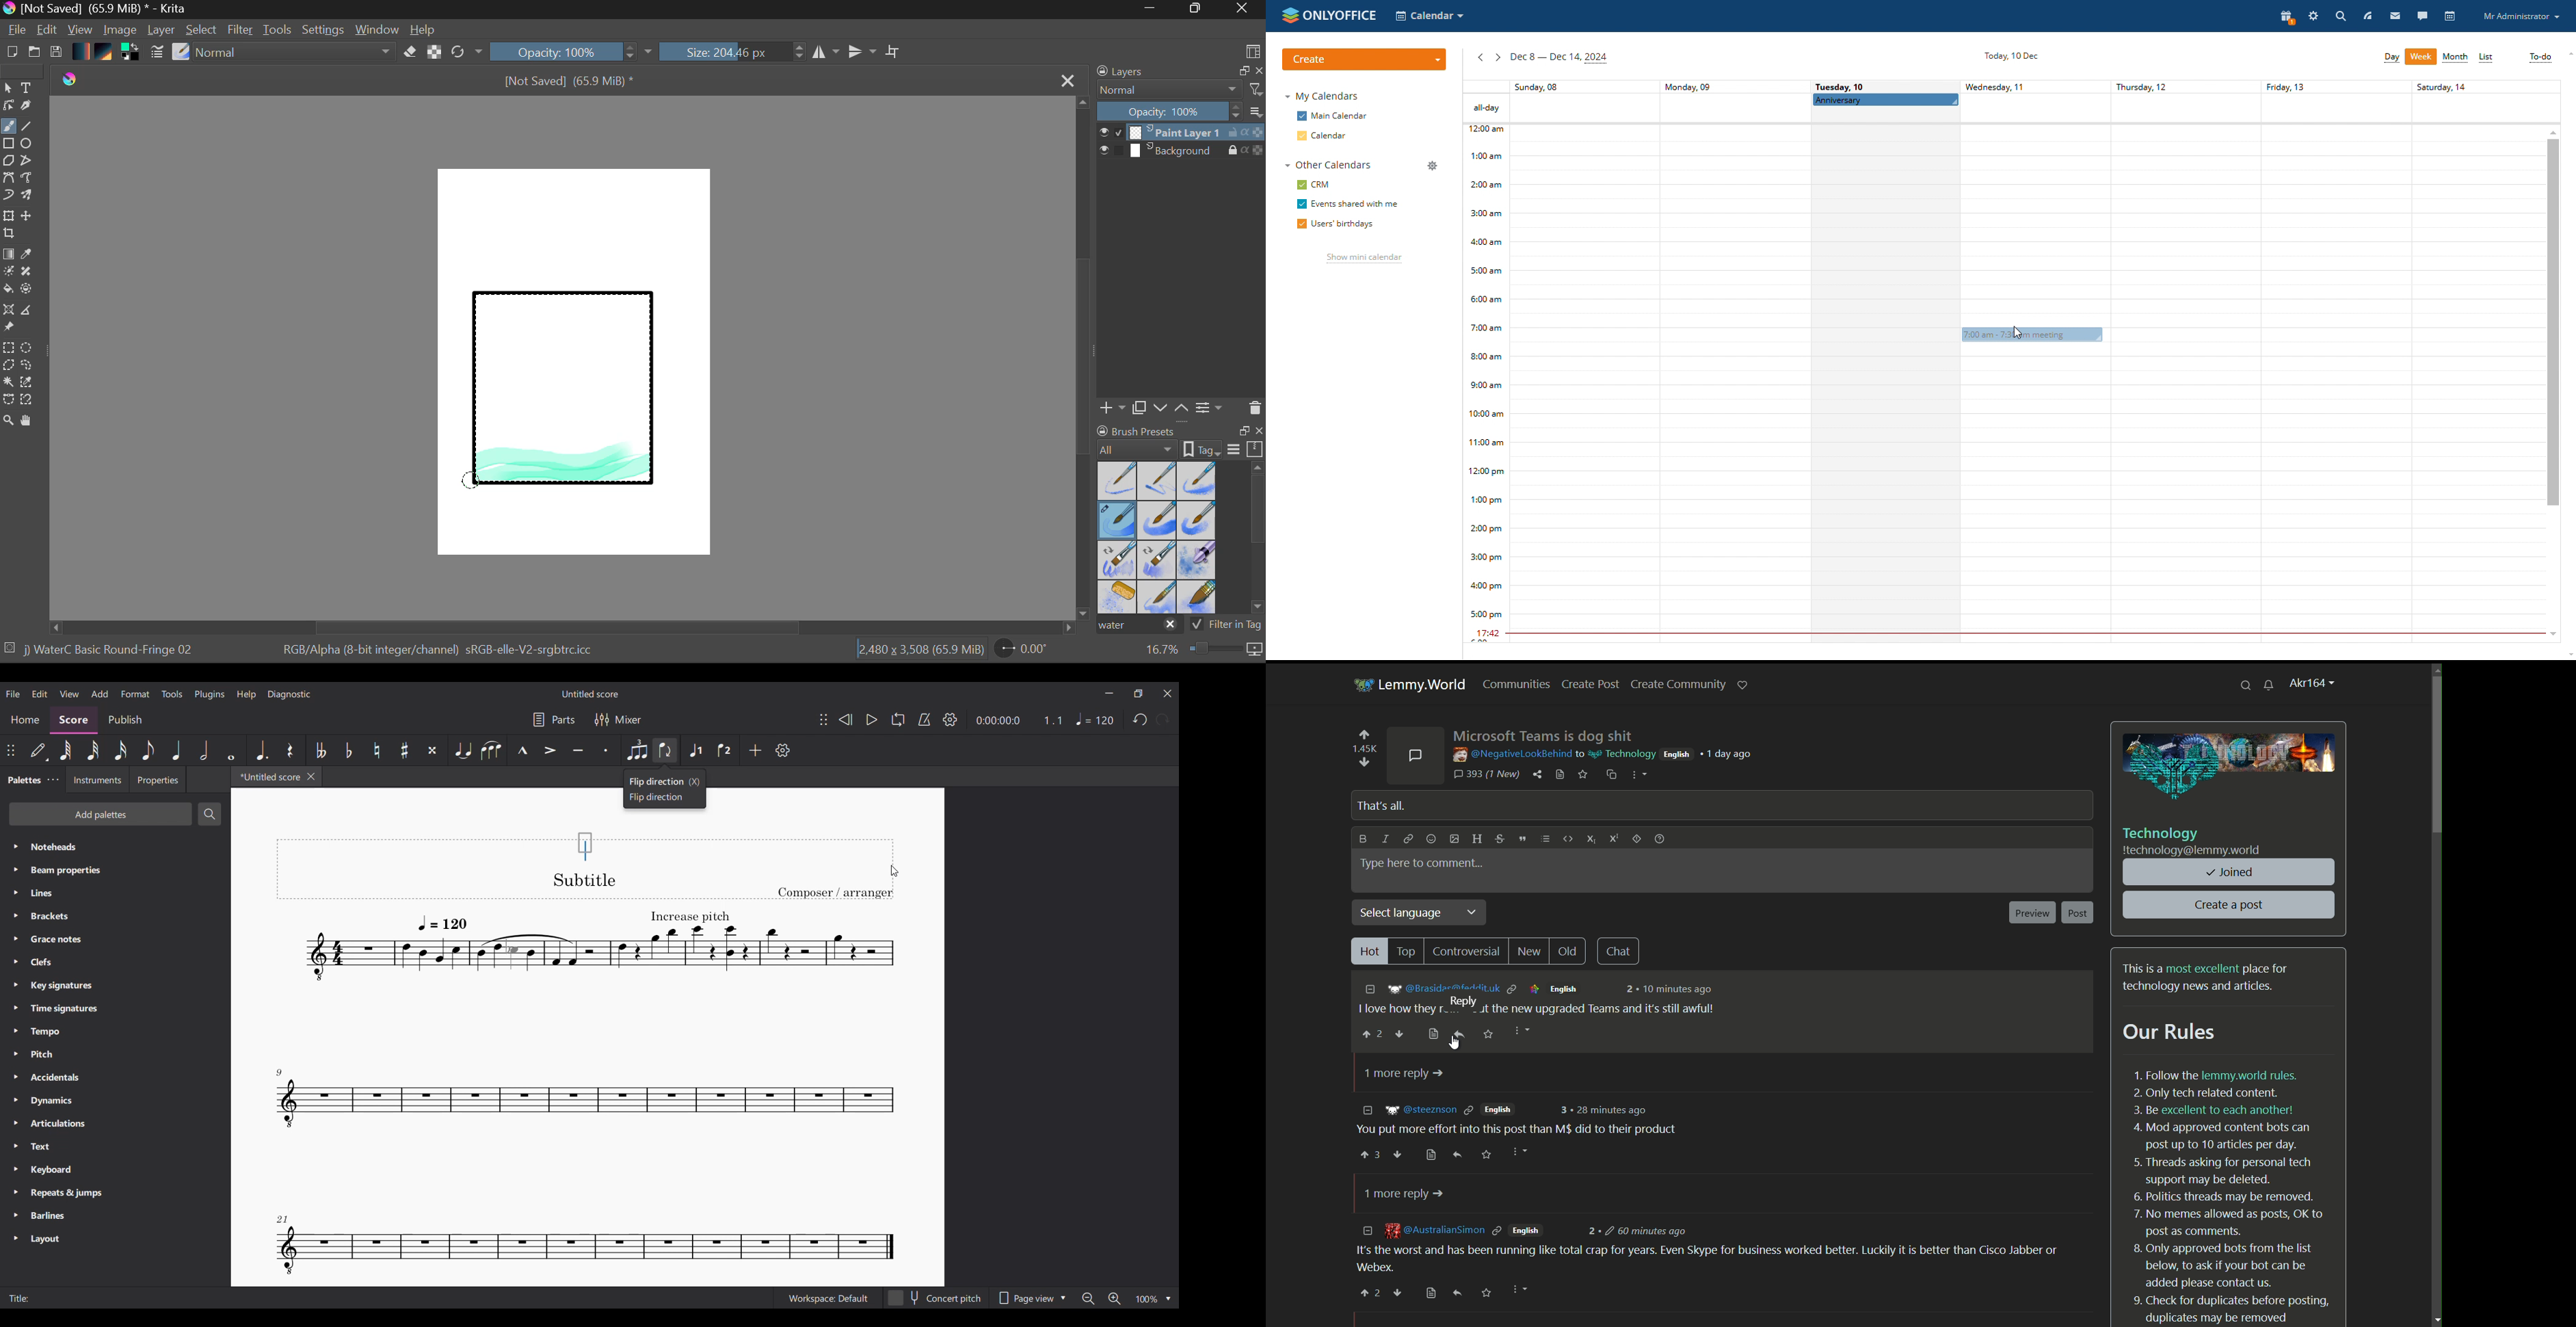 The width and height of the screenshot is (2576, 1344). What do you see at coordinates (1258, 540) in the screenshot?
I see `Scroll Bar` at bounding box center [1258, 540].